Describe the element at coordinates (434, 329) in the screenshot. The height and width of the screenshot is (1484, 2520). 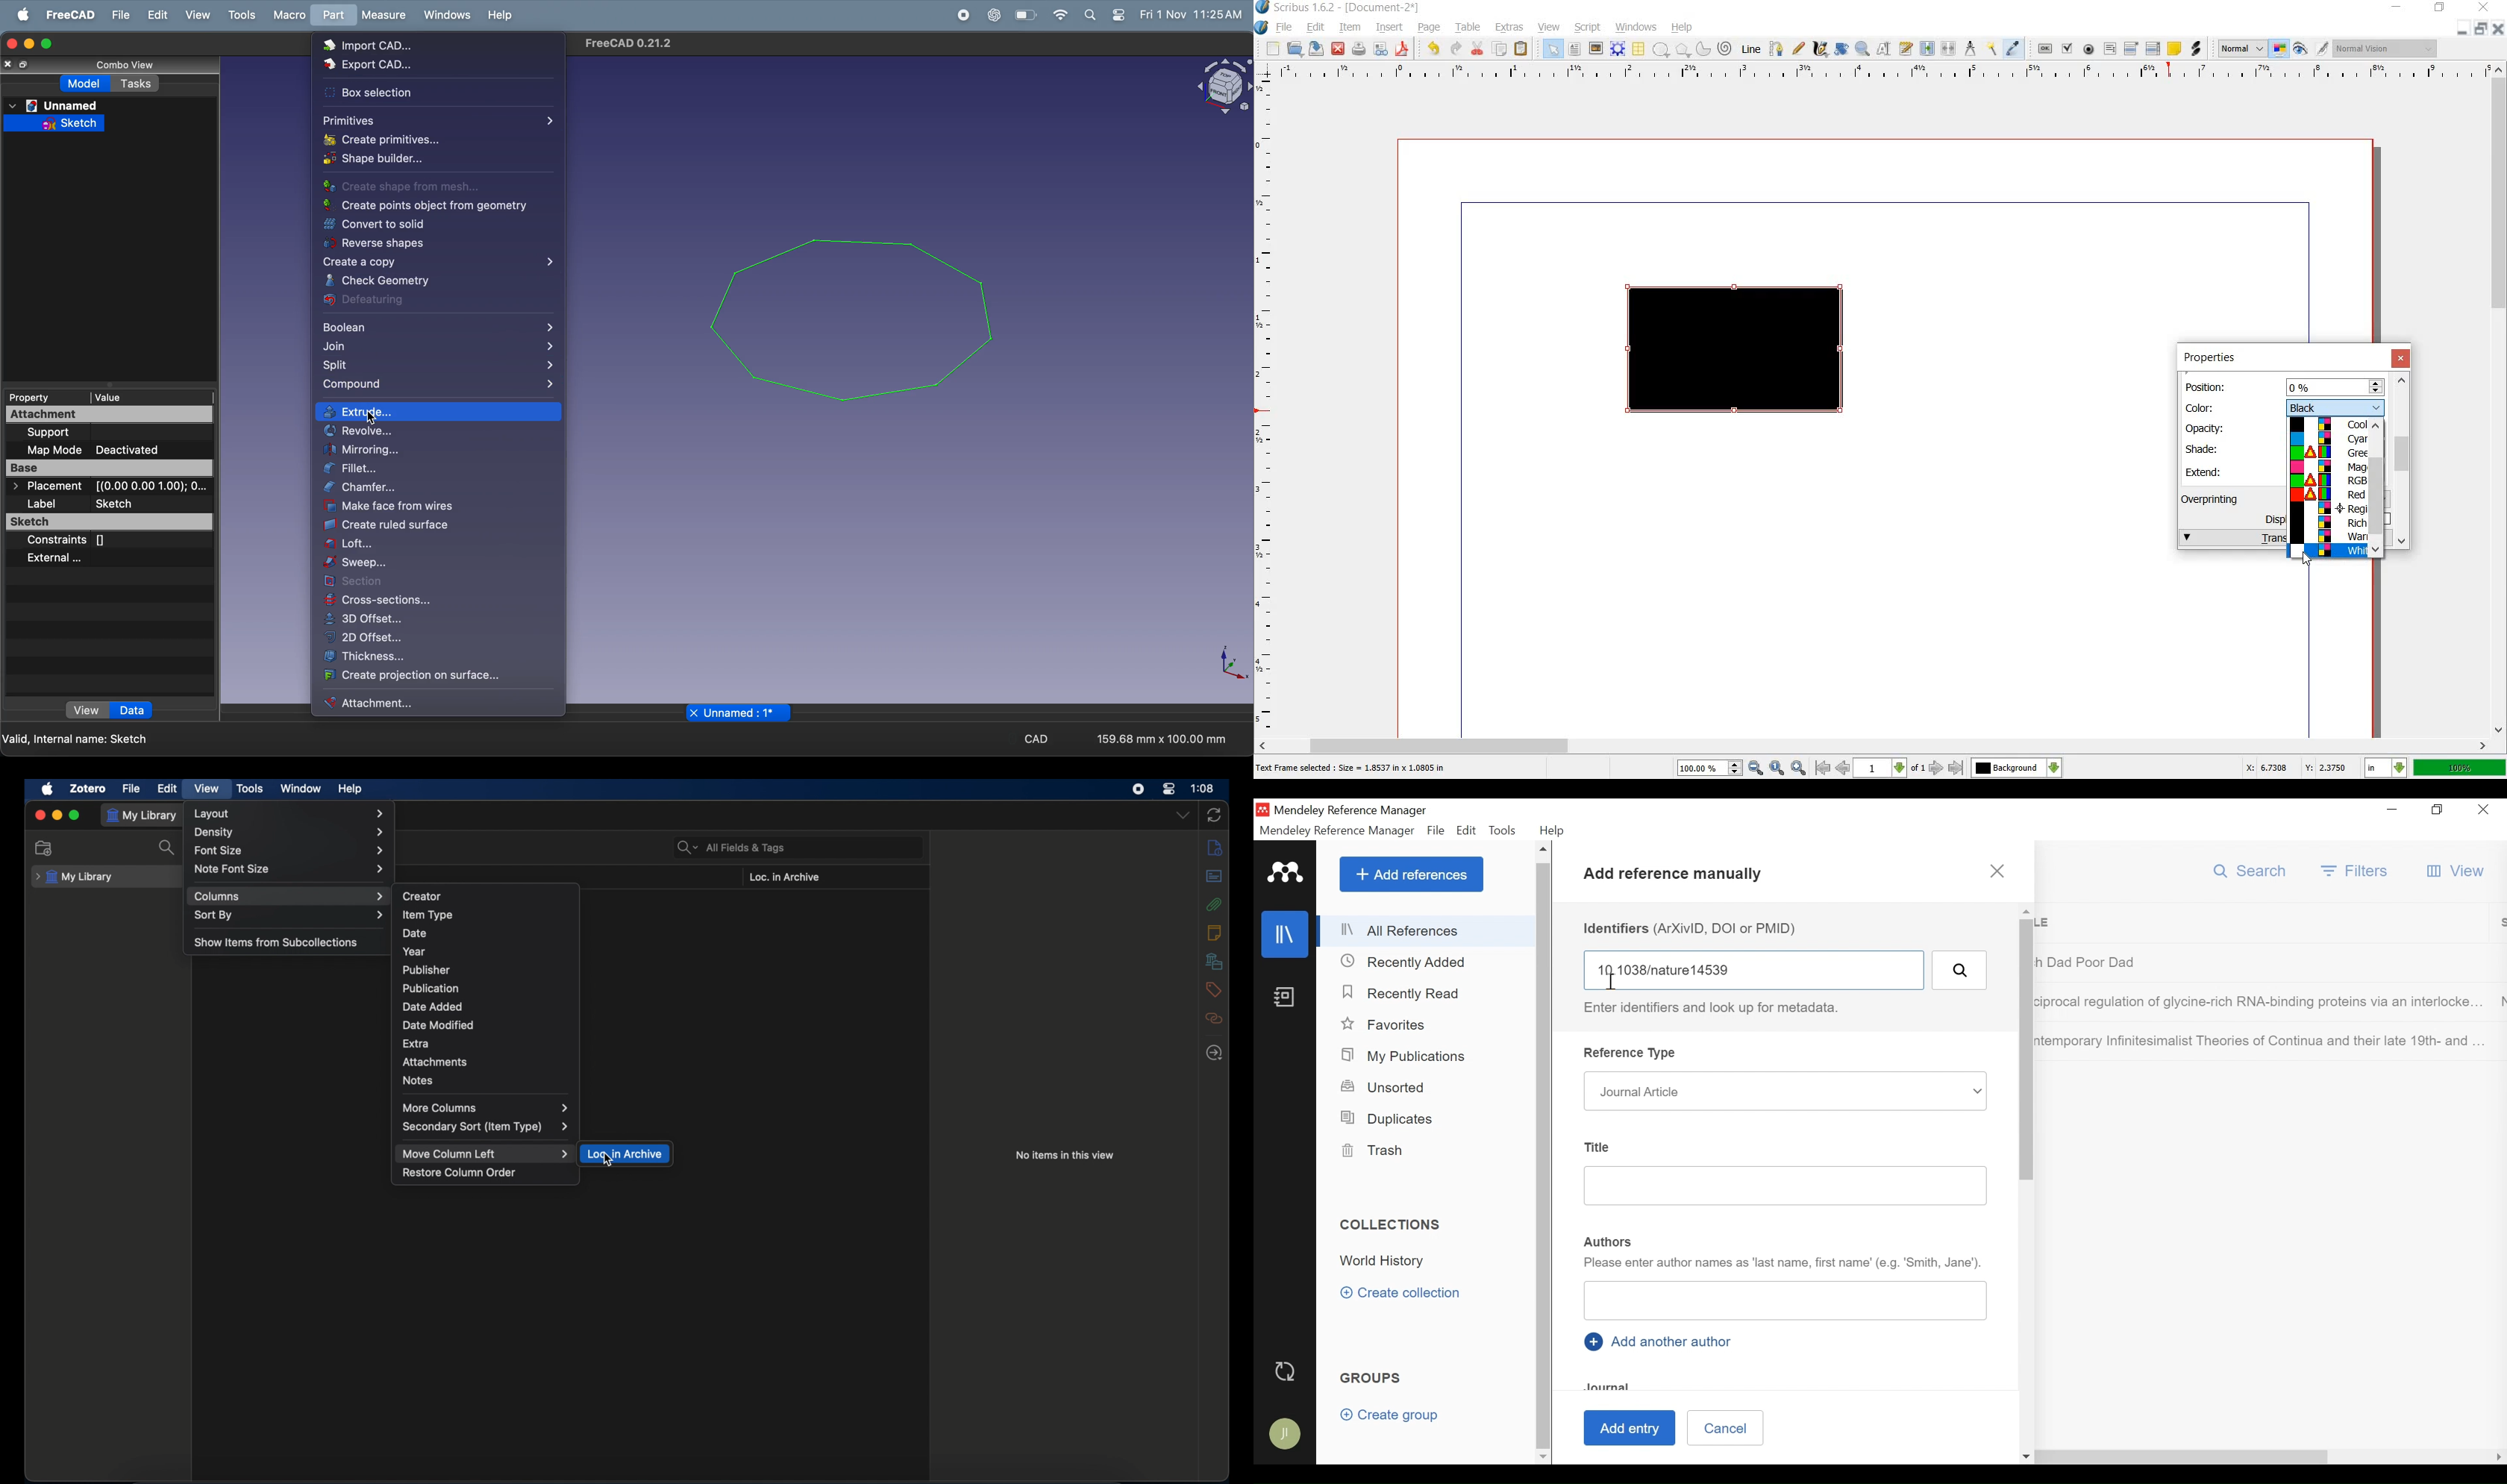
I see `boolean` at that location.